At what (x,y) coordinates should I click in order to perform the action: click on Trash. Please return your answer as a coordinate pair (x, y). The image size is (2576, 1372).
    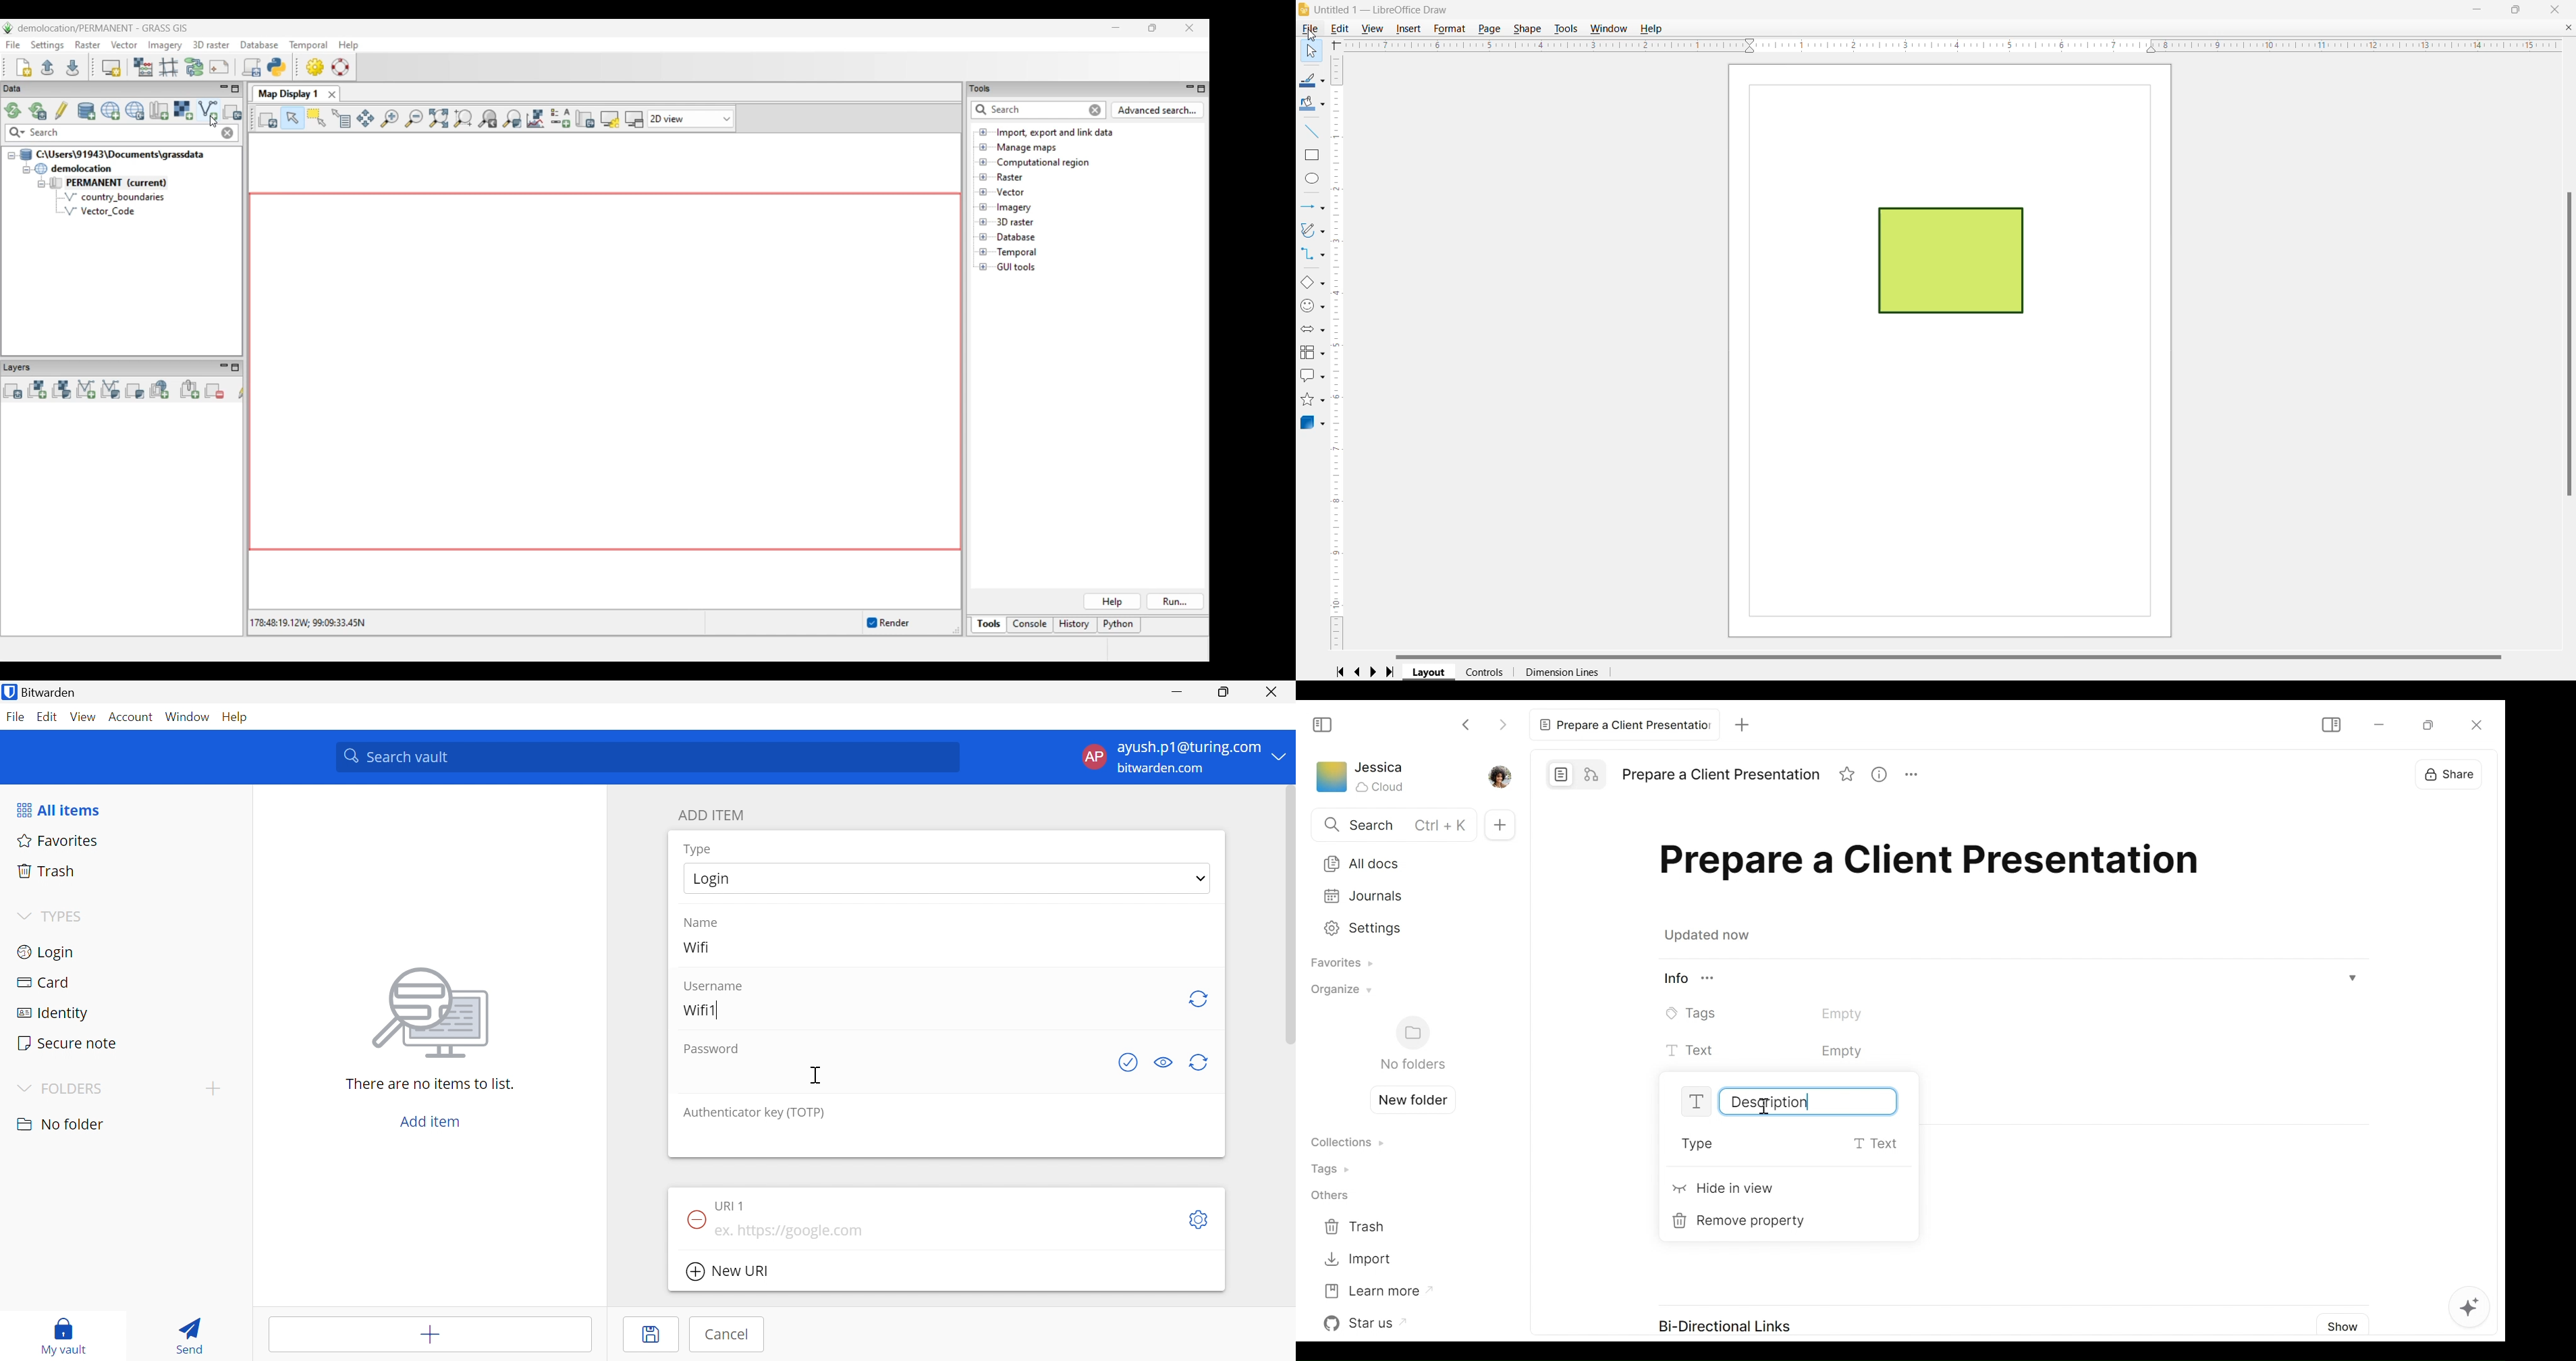
    Looking at the image, I should click on (1357, 1227).